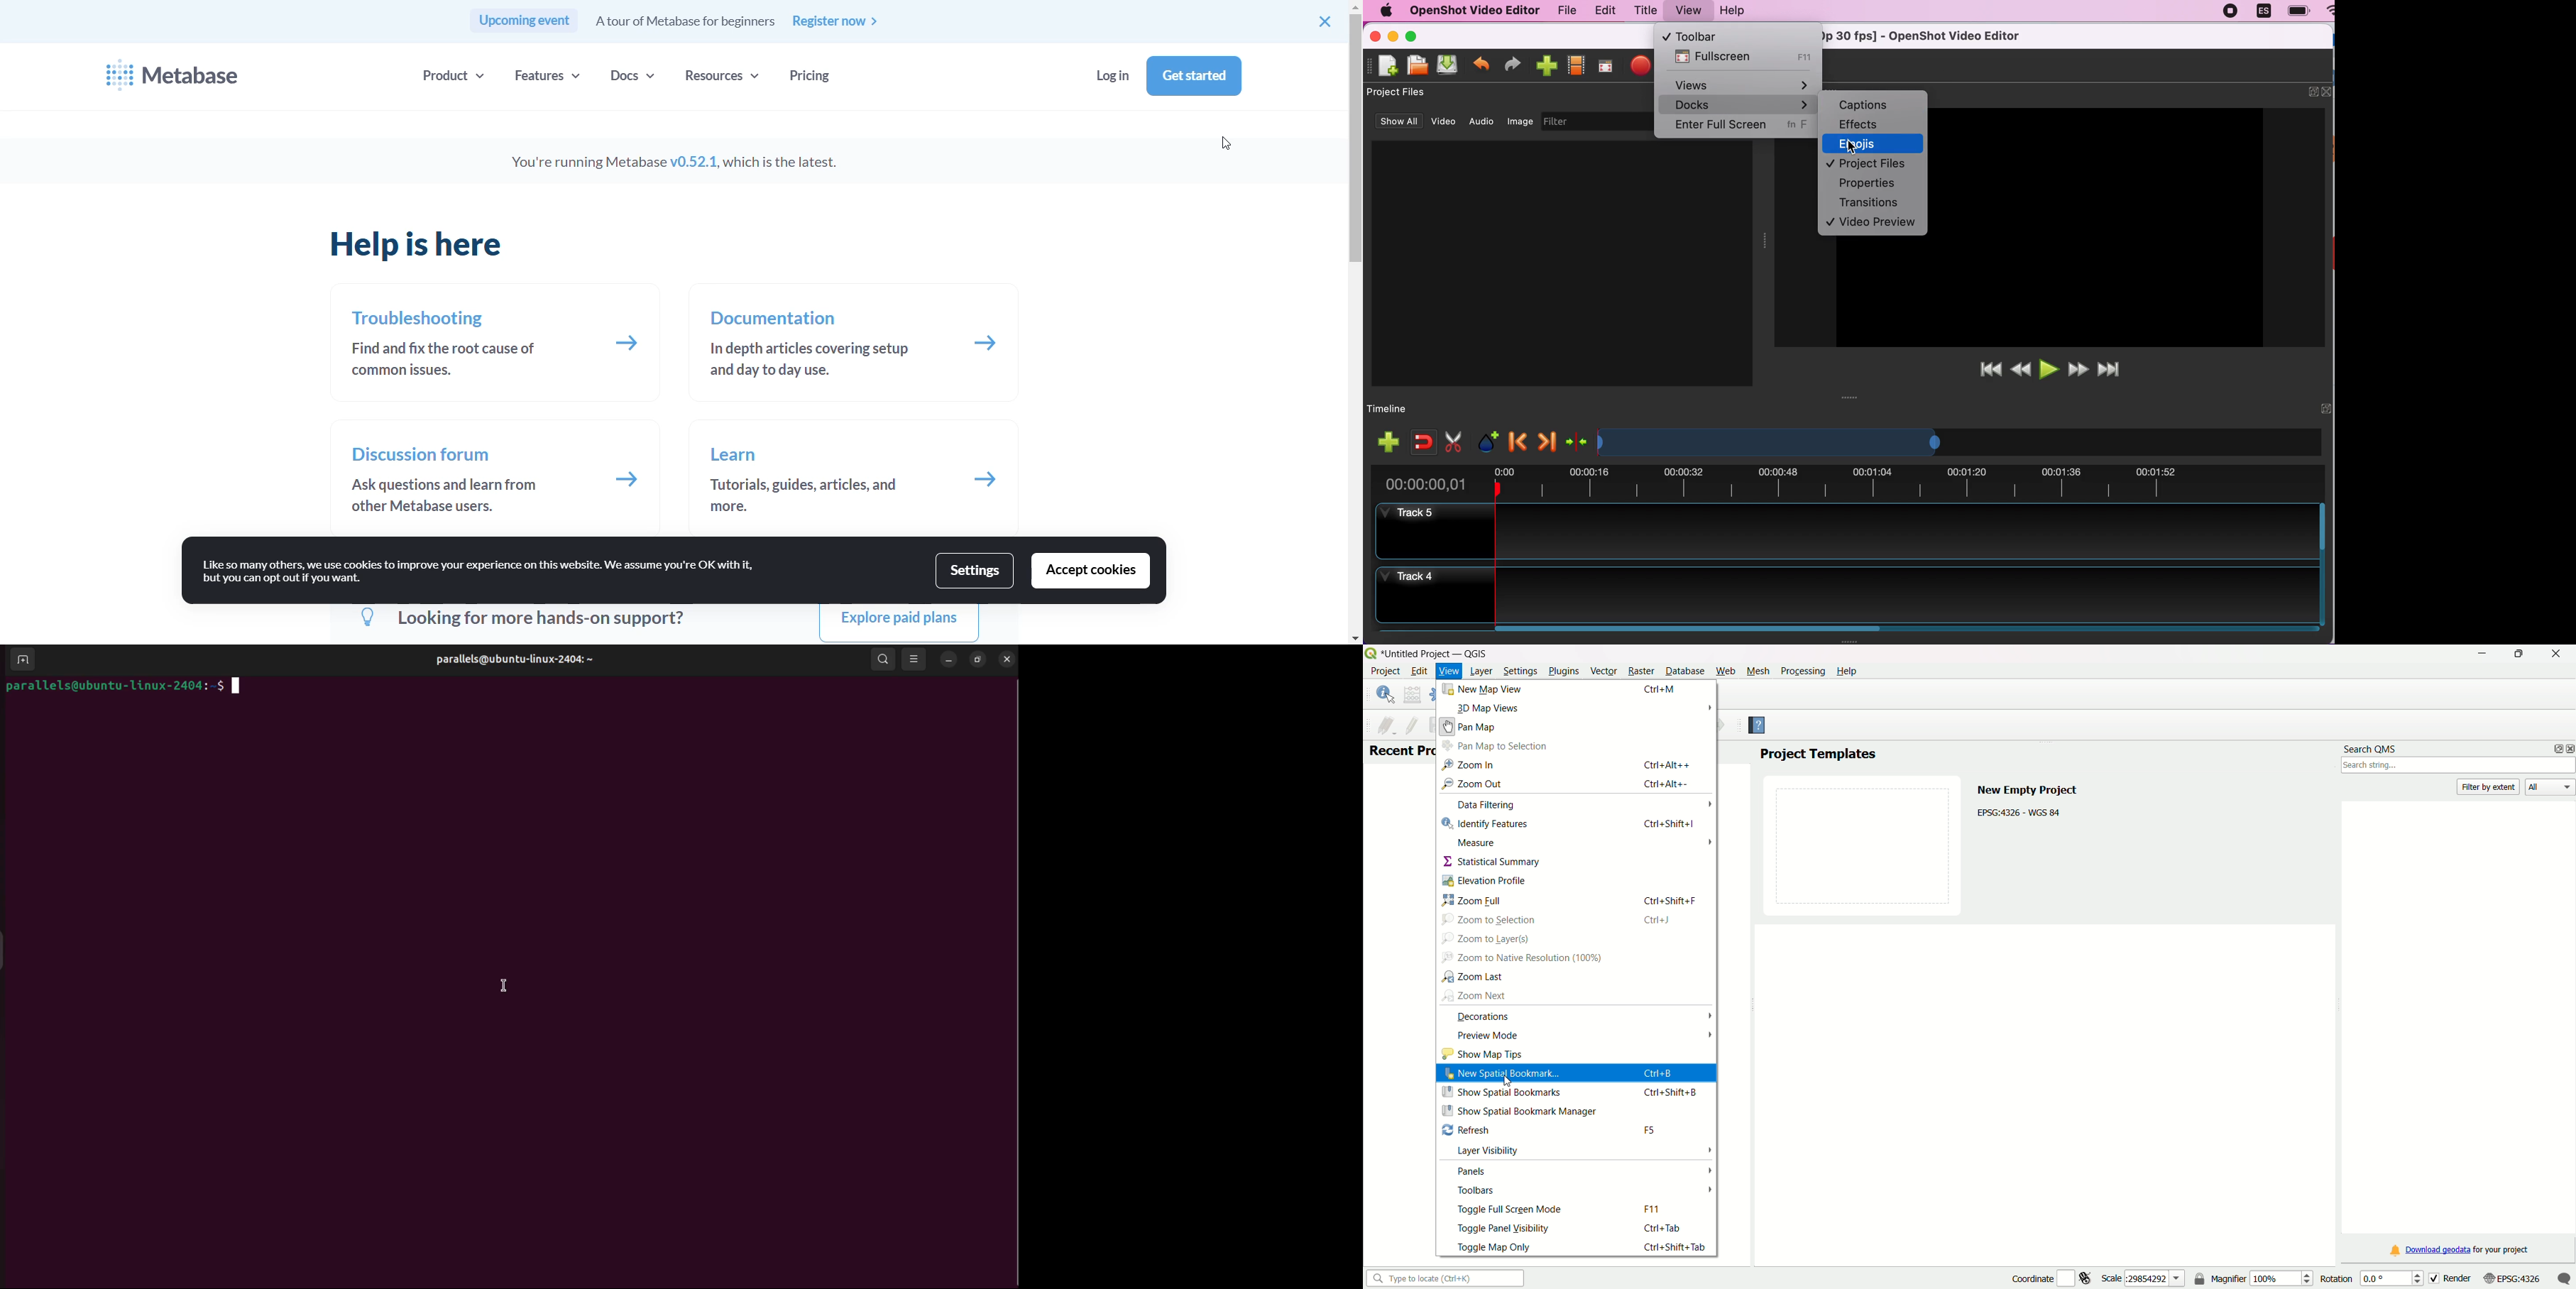 The height and width of the screenshot is (1316, 2576). What do you see at coordinates (1484, 803) in the screenshot?
I see `Data filtering` at bounding box center [1484, 803].